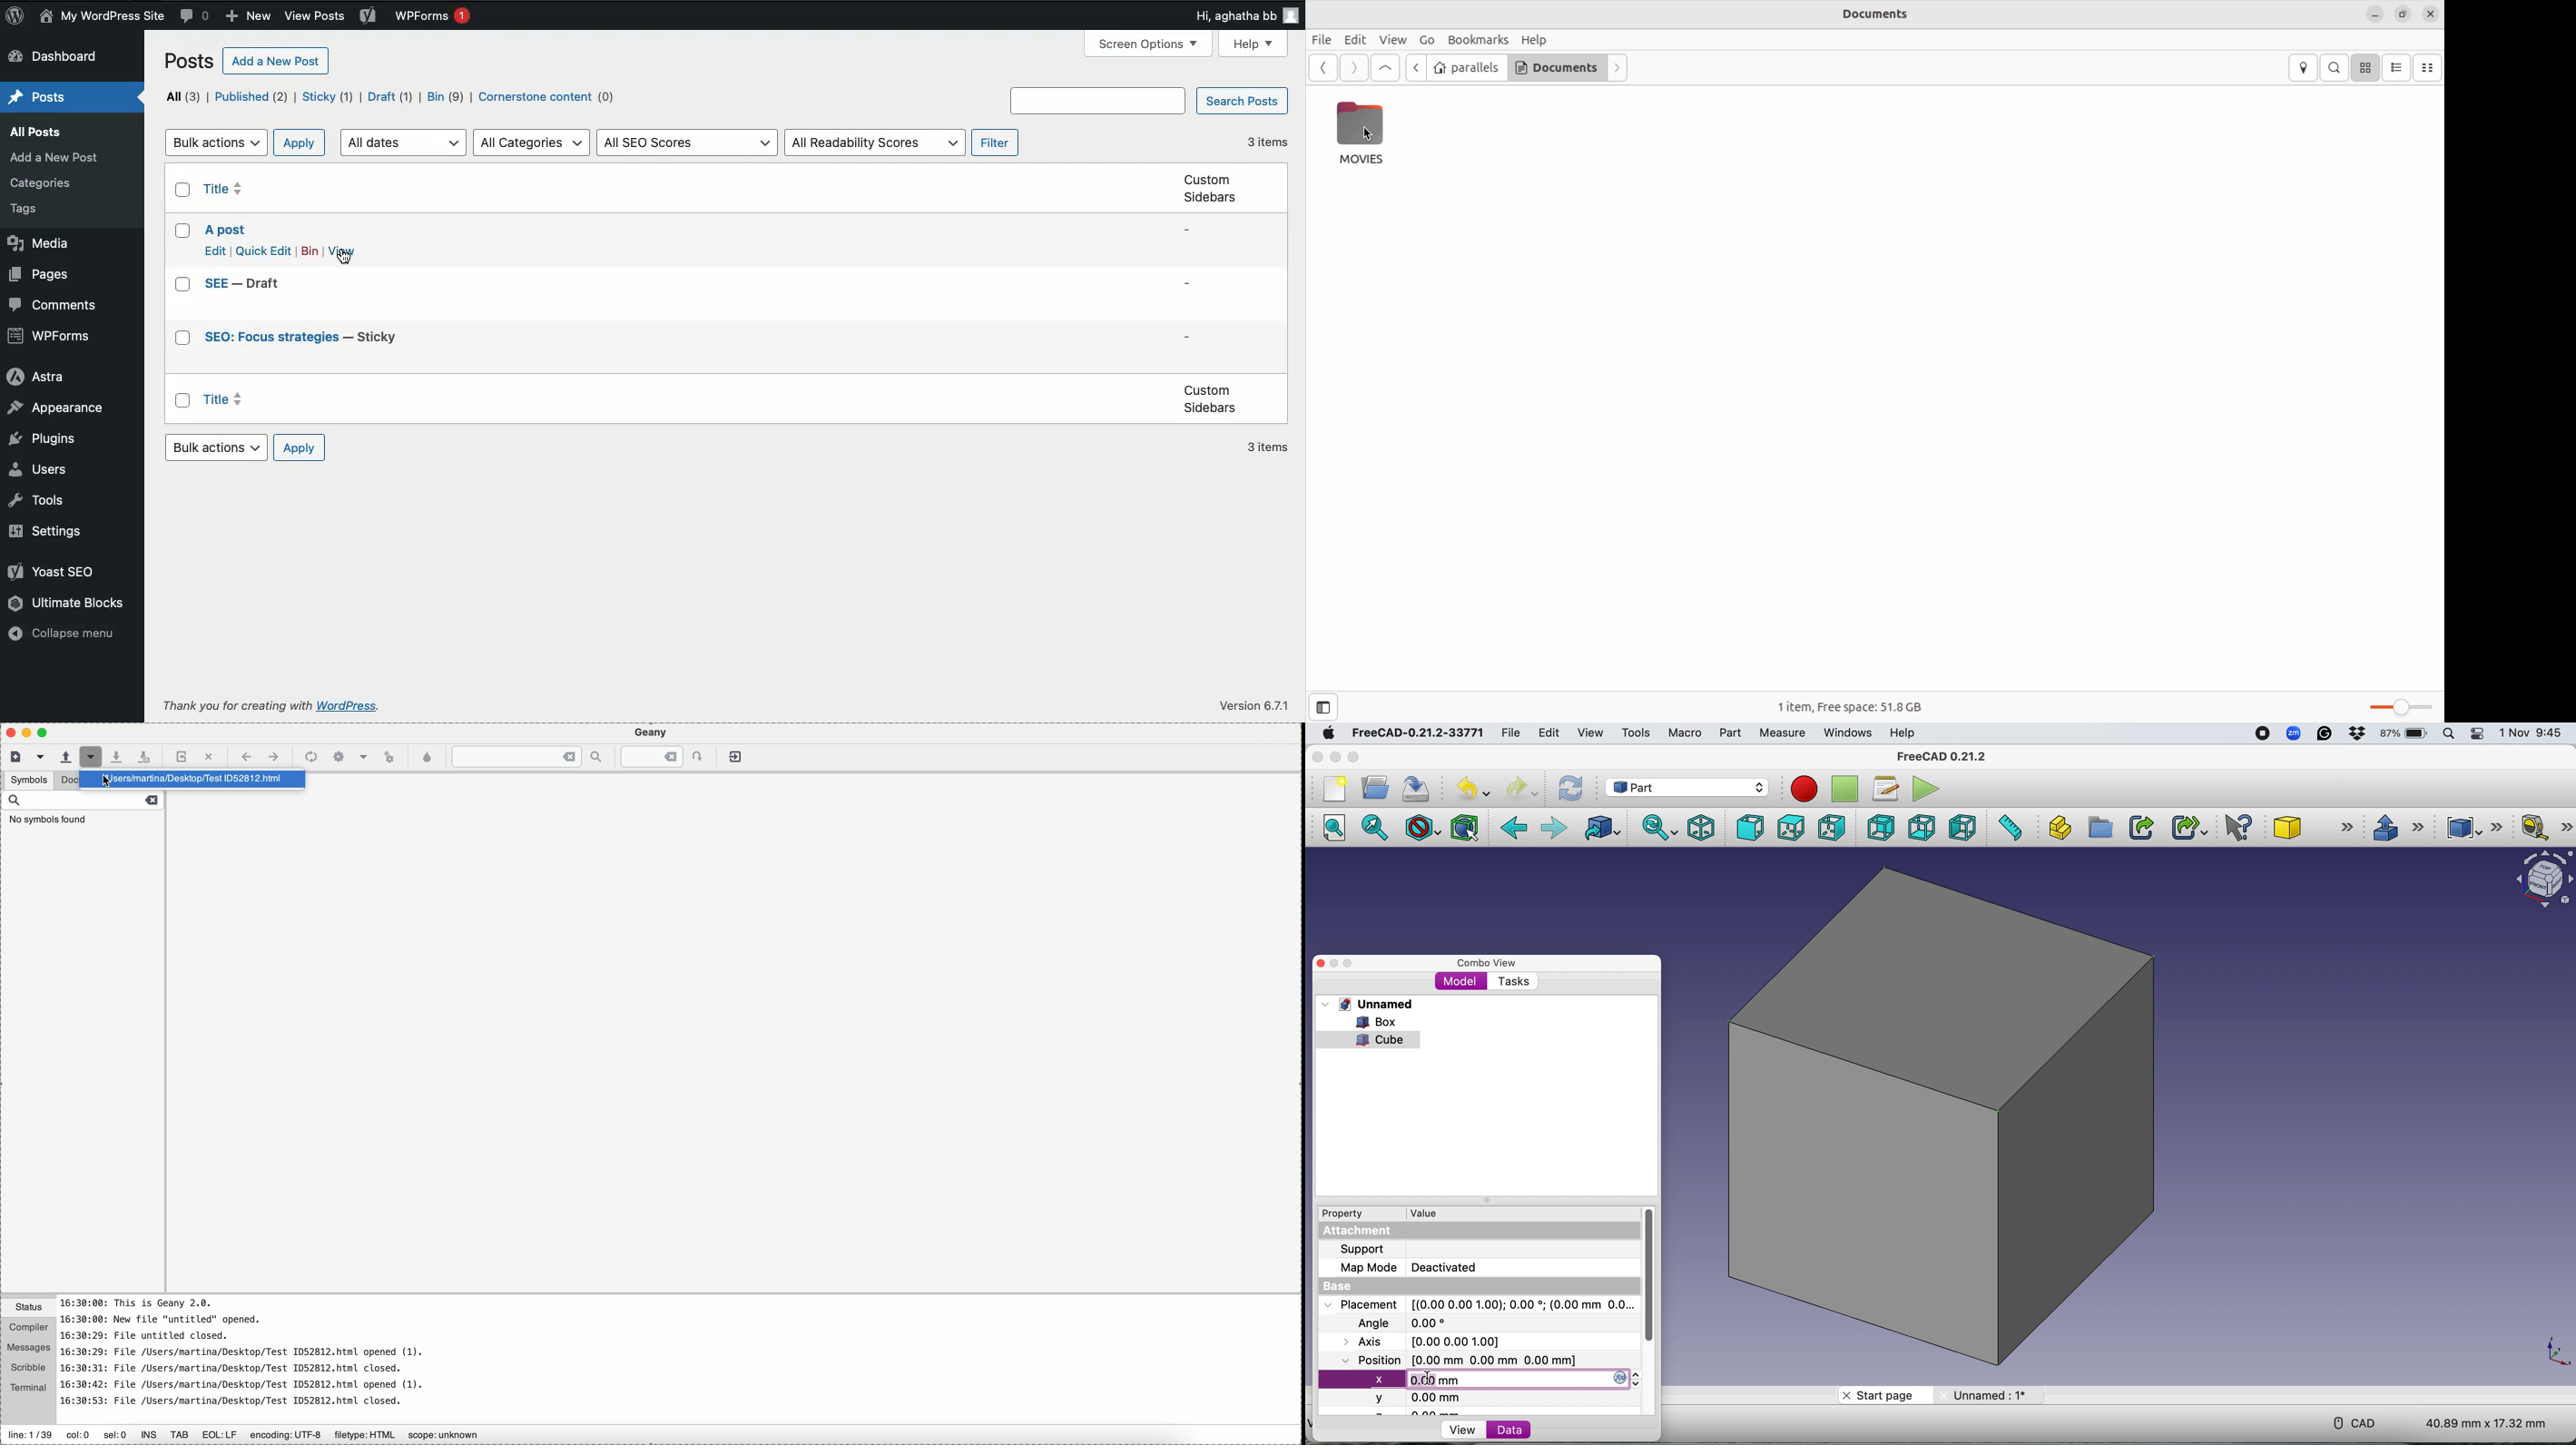 This screenshot has height=1456, width=2576. What do you see at coordinates (1354, 68) in the screenshot?
I see `forward` at bounding box center [1354, 68].